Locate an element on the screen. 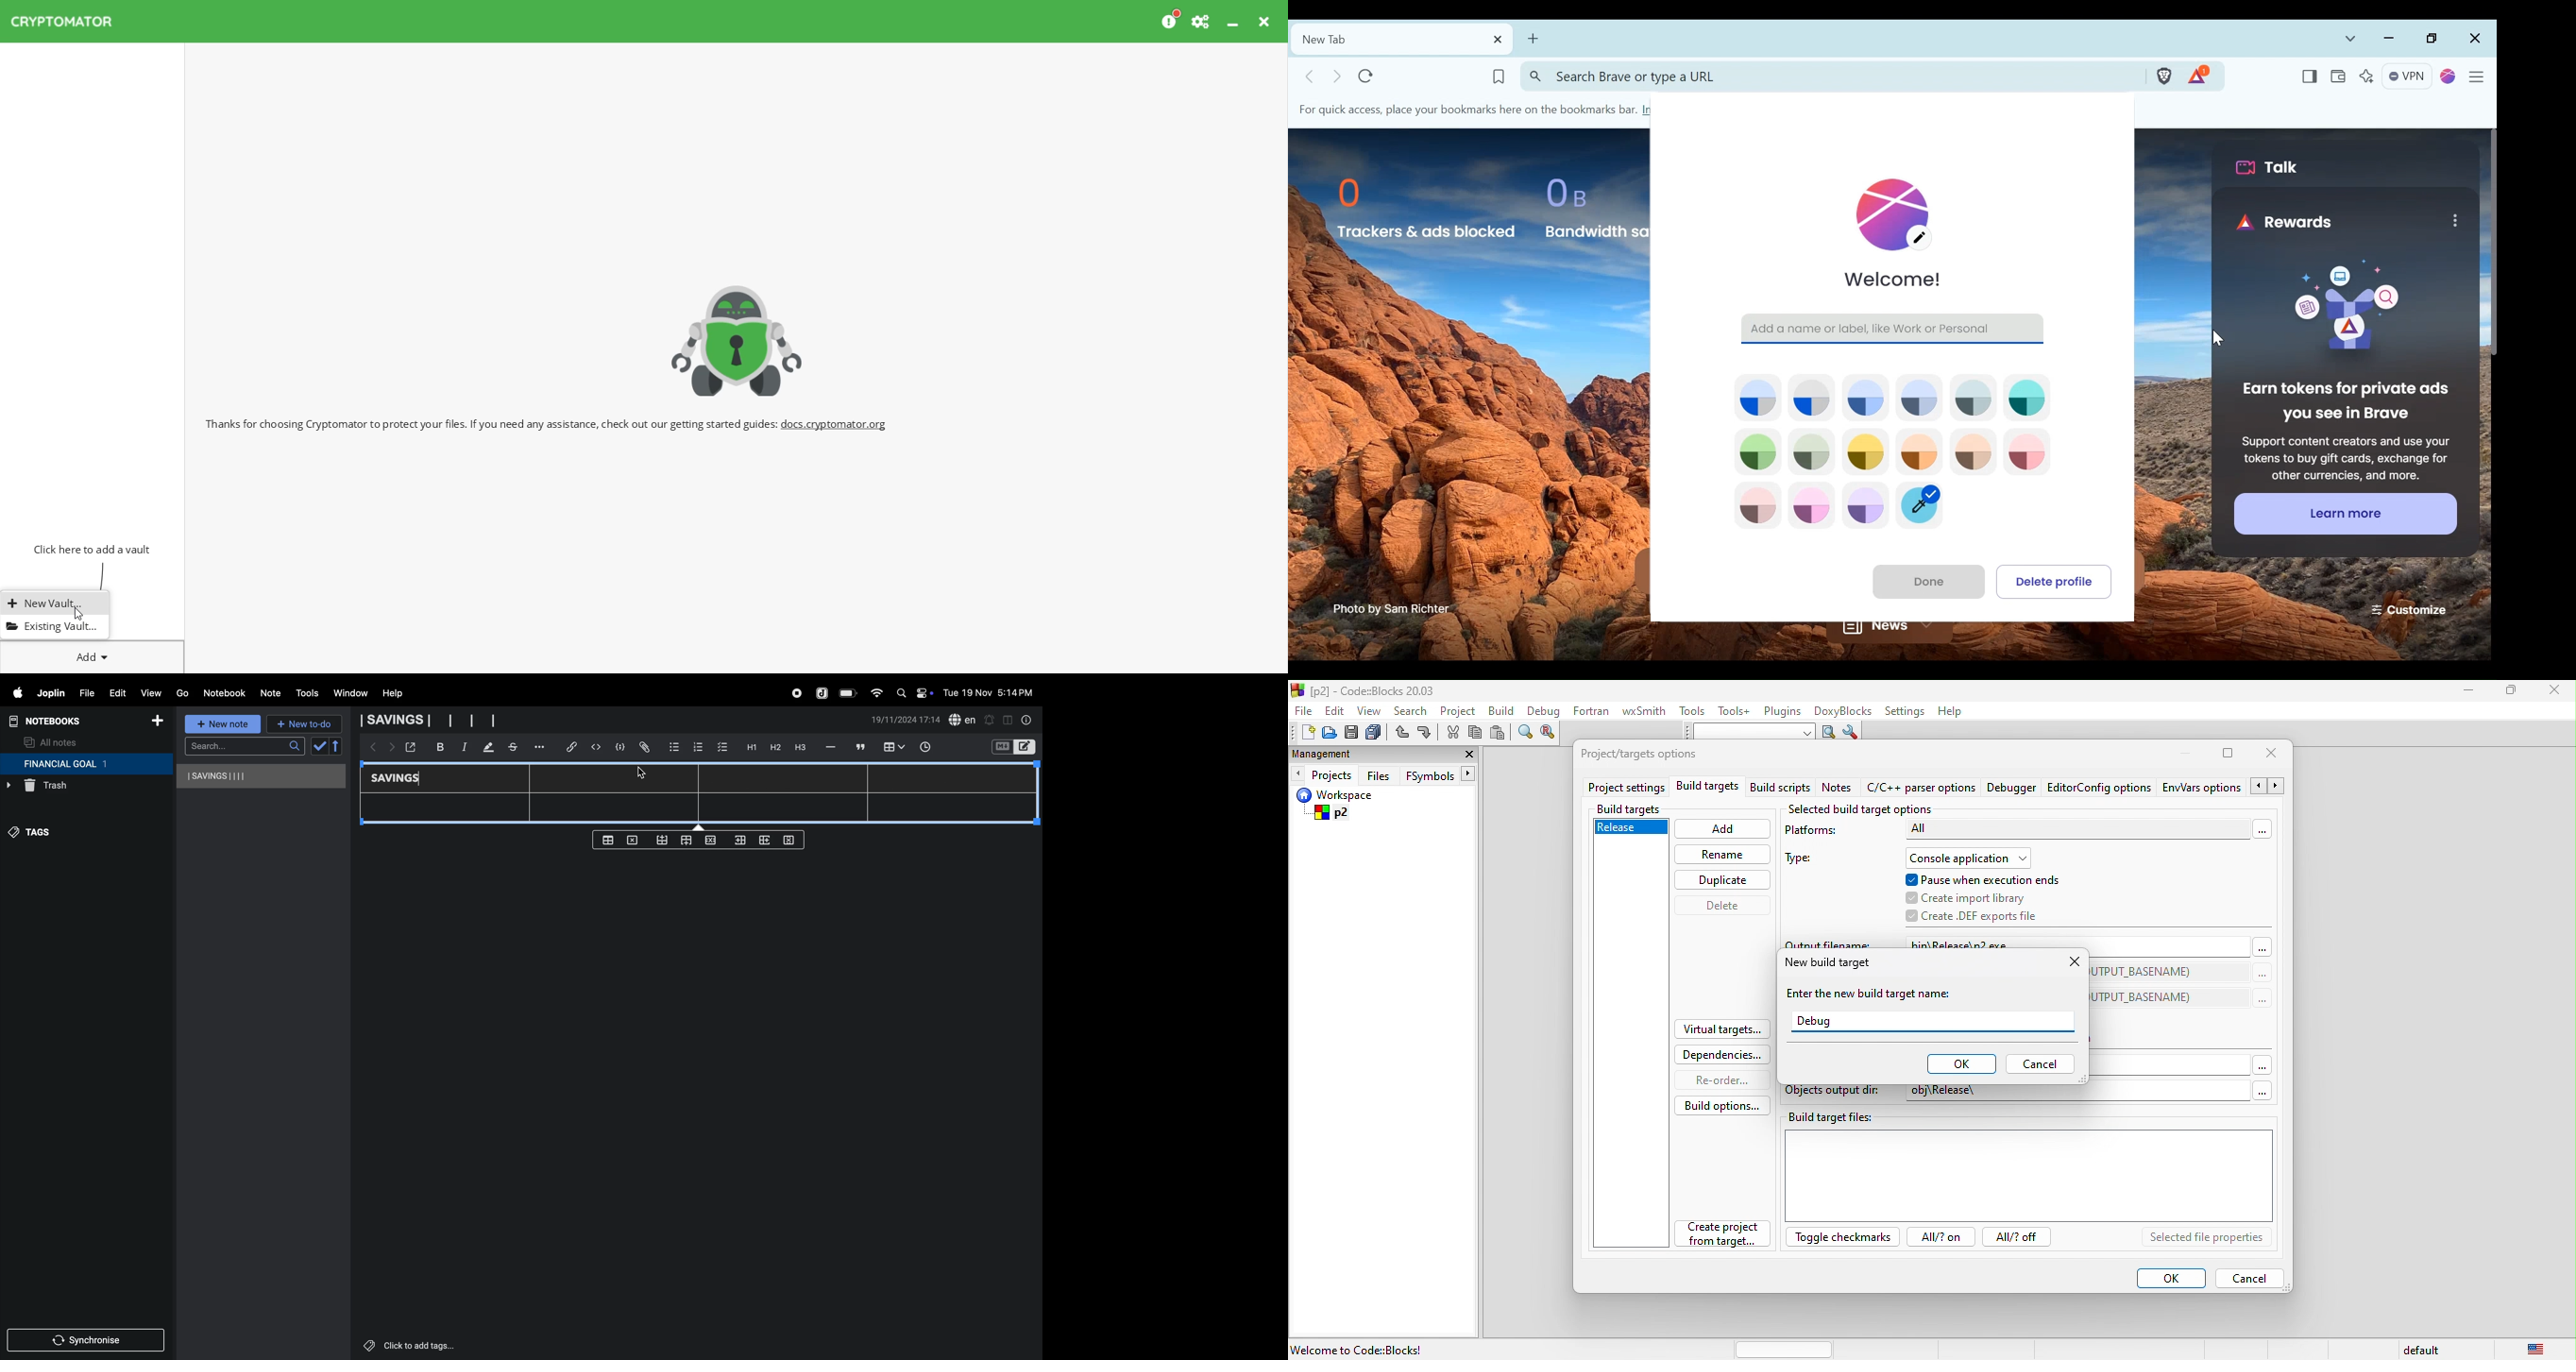 Image resolution: width=2576 pixels, height=1372 pixels. Profiles is located at coordinates (2449, 77).